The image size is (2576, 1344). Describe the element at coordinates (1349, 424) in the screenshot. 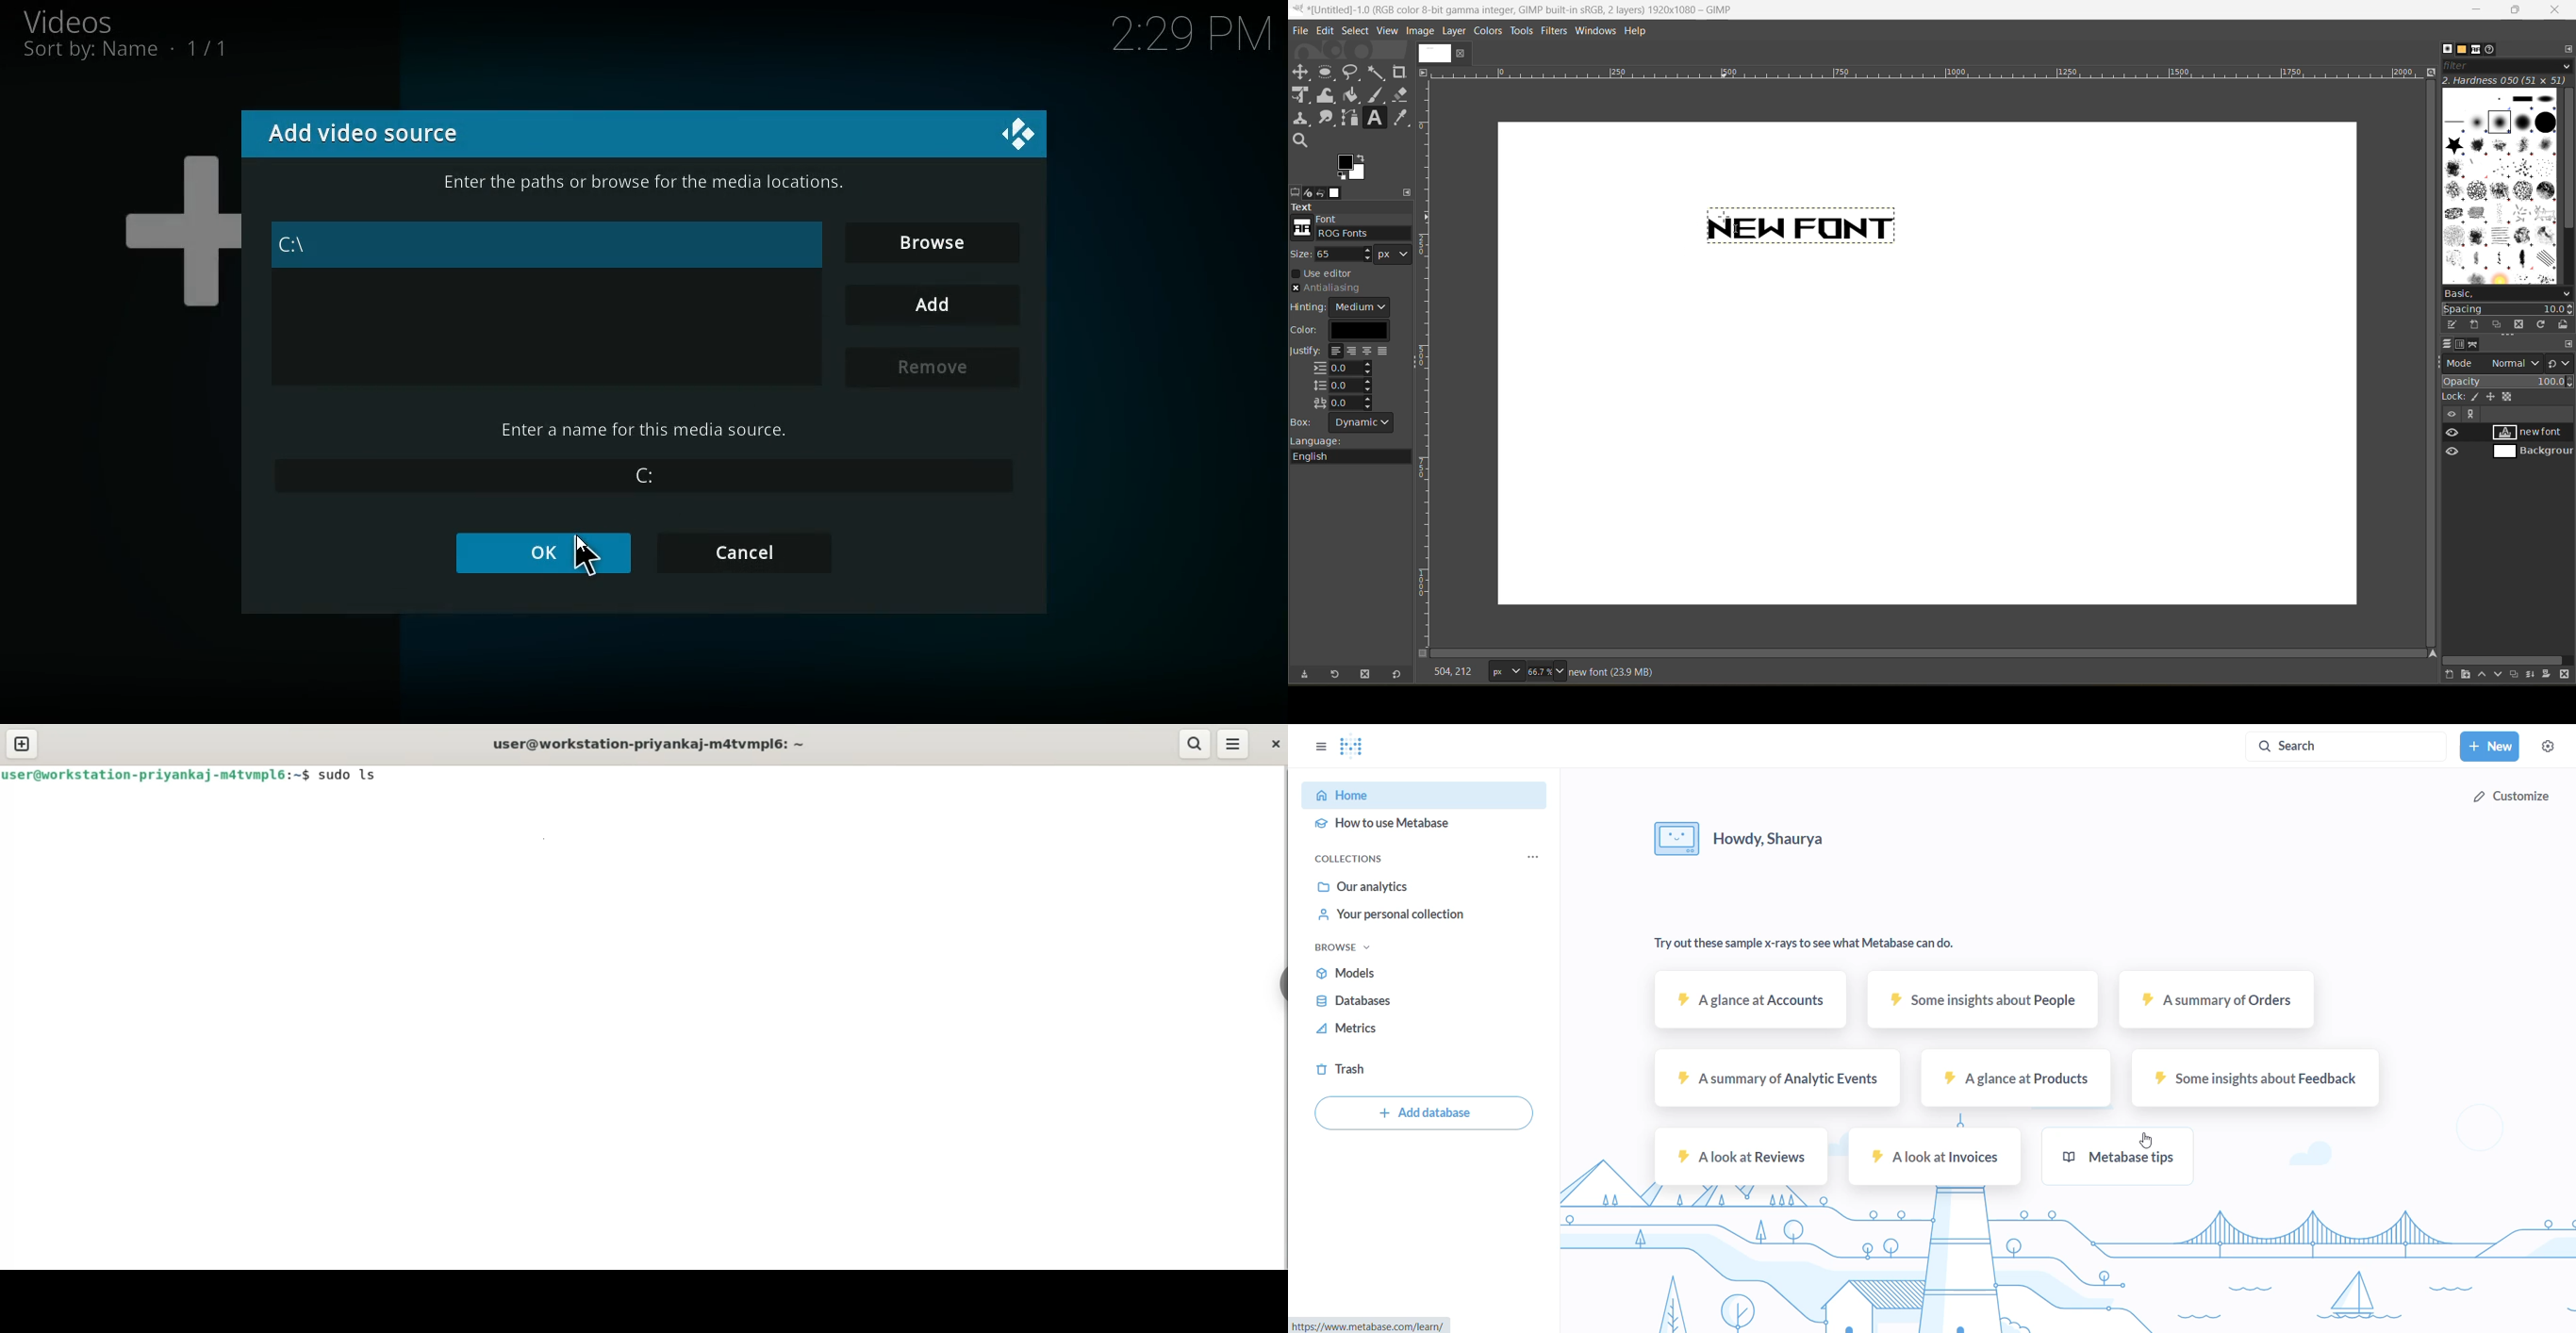

I see `box` at that location.